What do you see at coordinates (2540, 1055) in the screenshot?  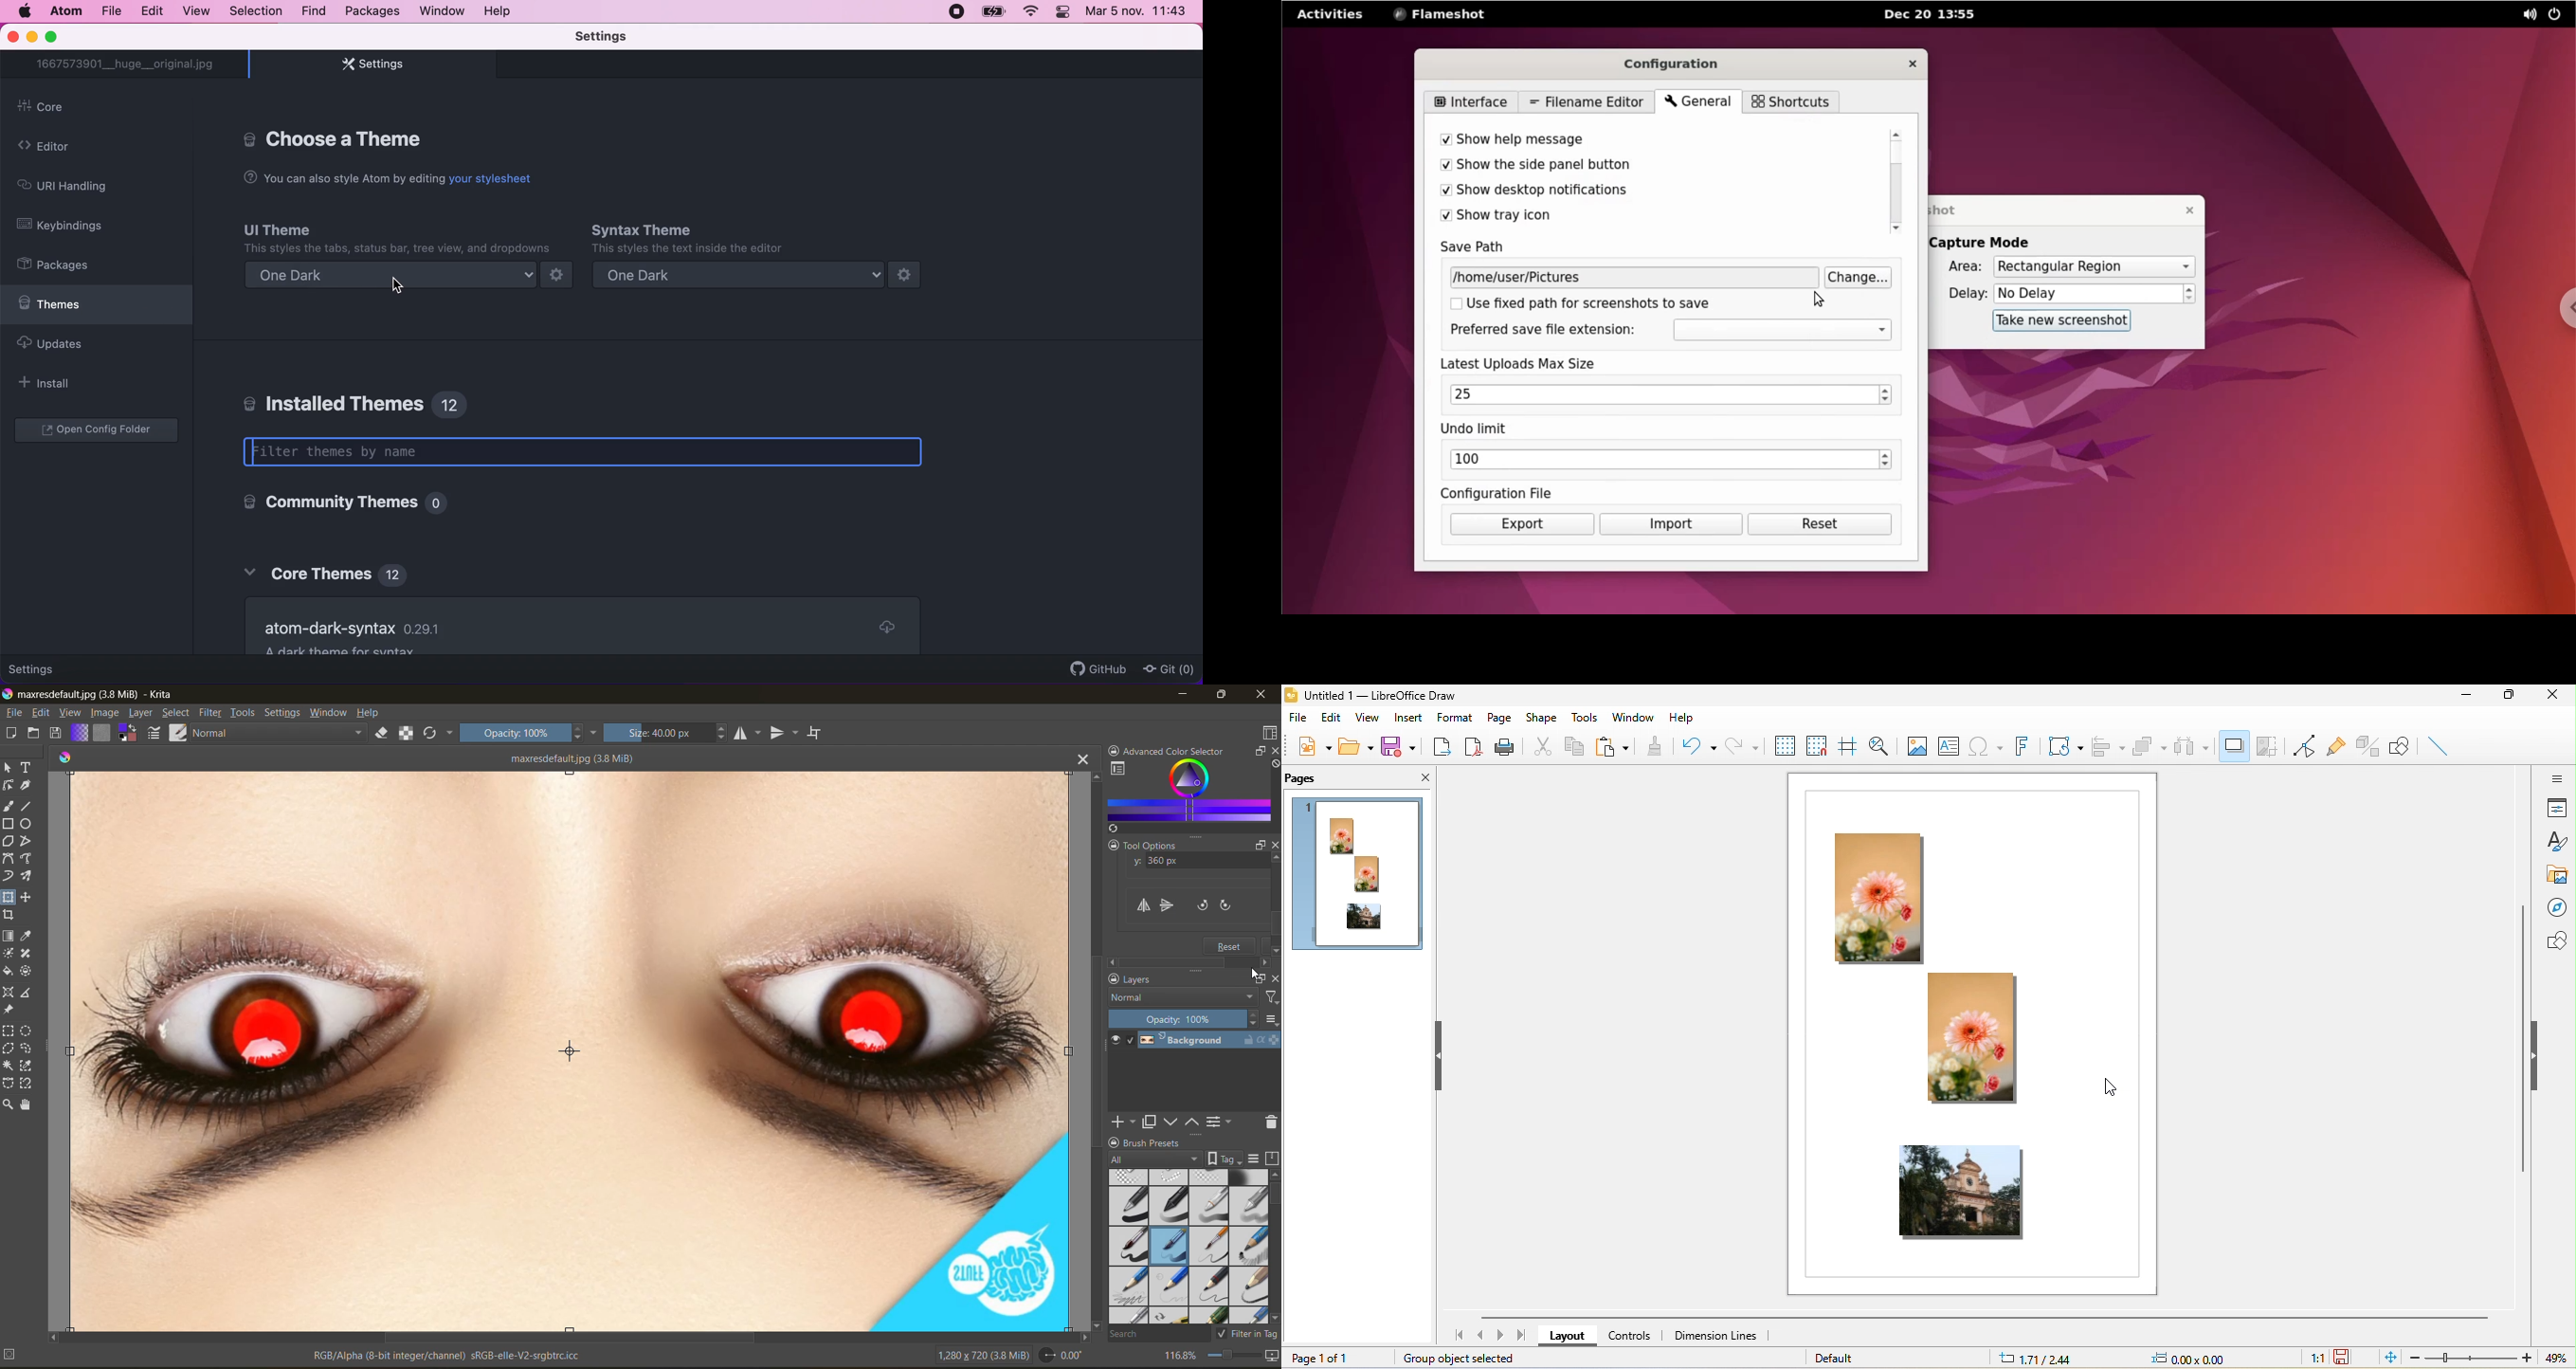 I see `hide` at bounding box center [2540, 1055].